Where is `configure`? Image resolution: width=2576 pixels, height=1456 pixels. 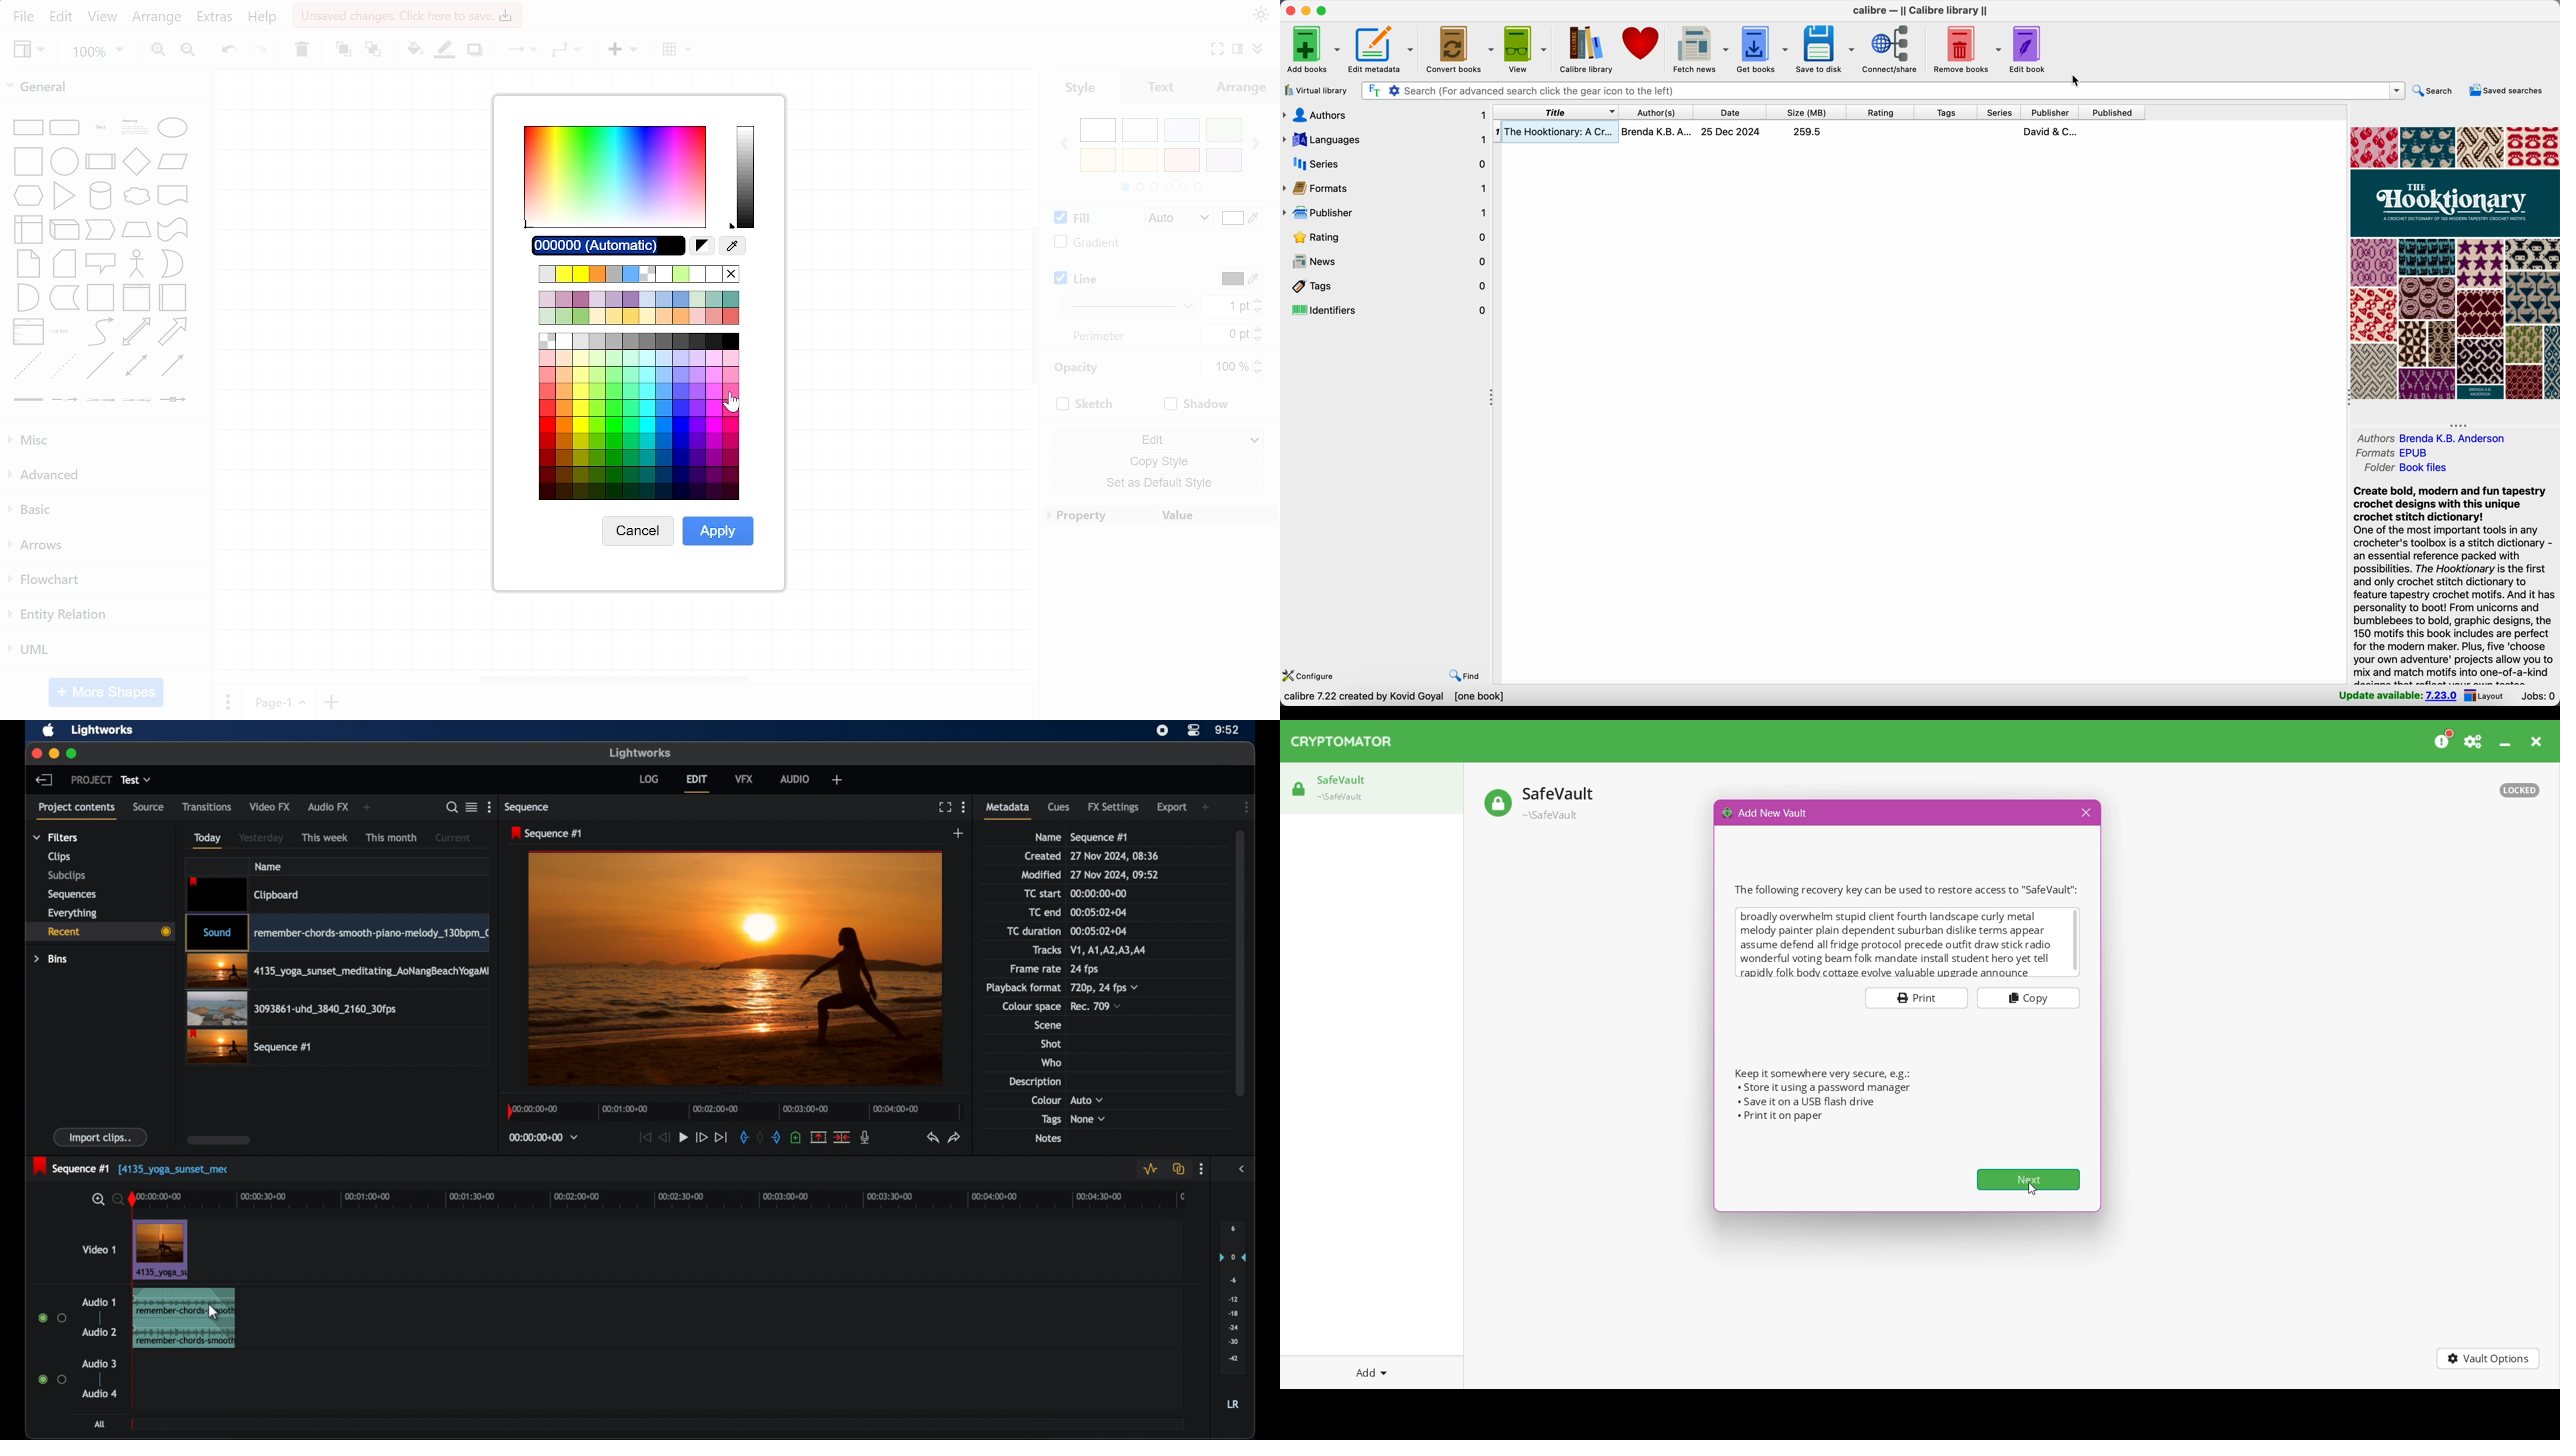
configure is located at coordinates (1310, 676).